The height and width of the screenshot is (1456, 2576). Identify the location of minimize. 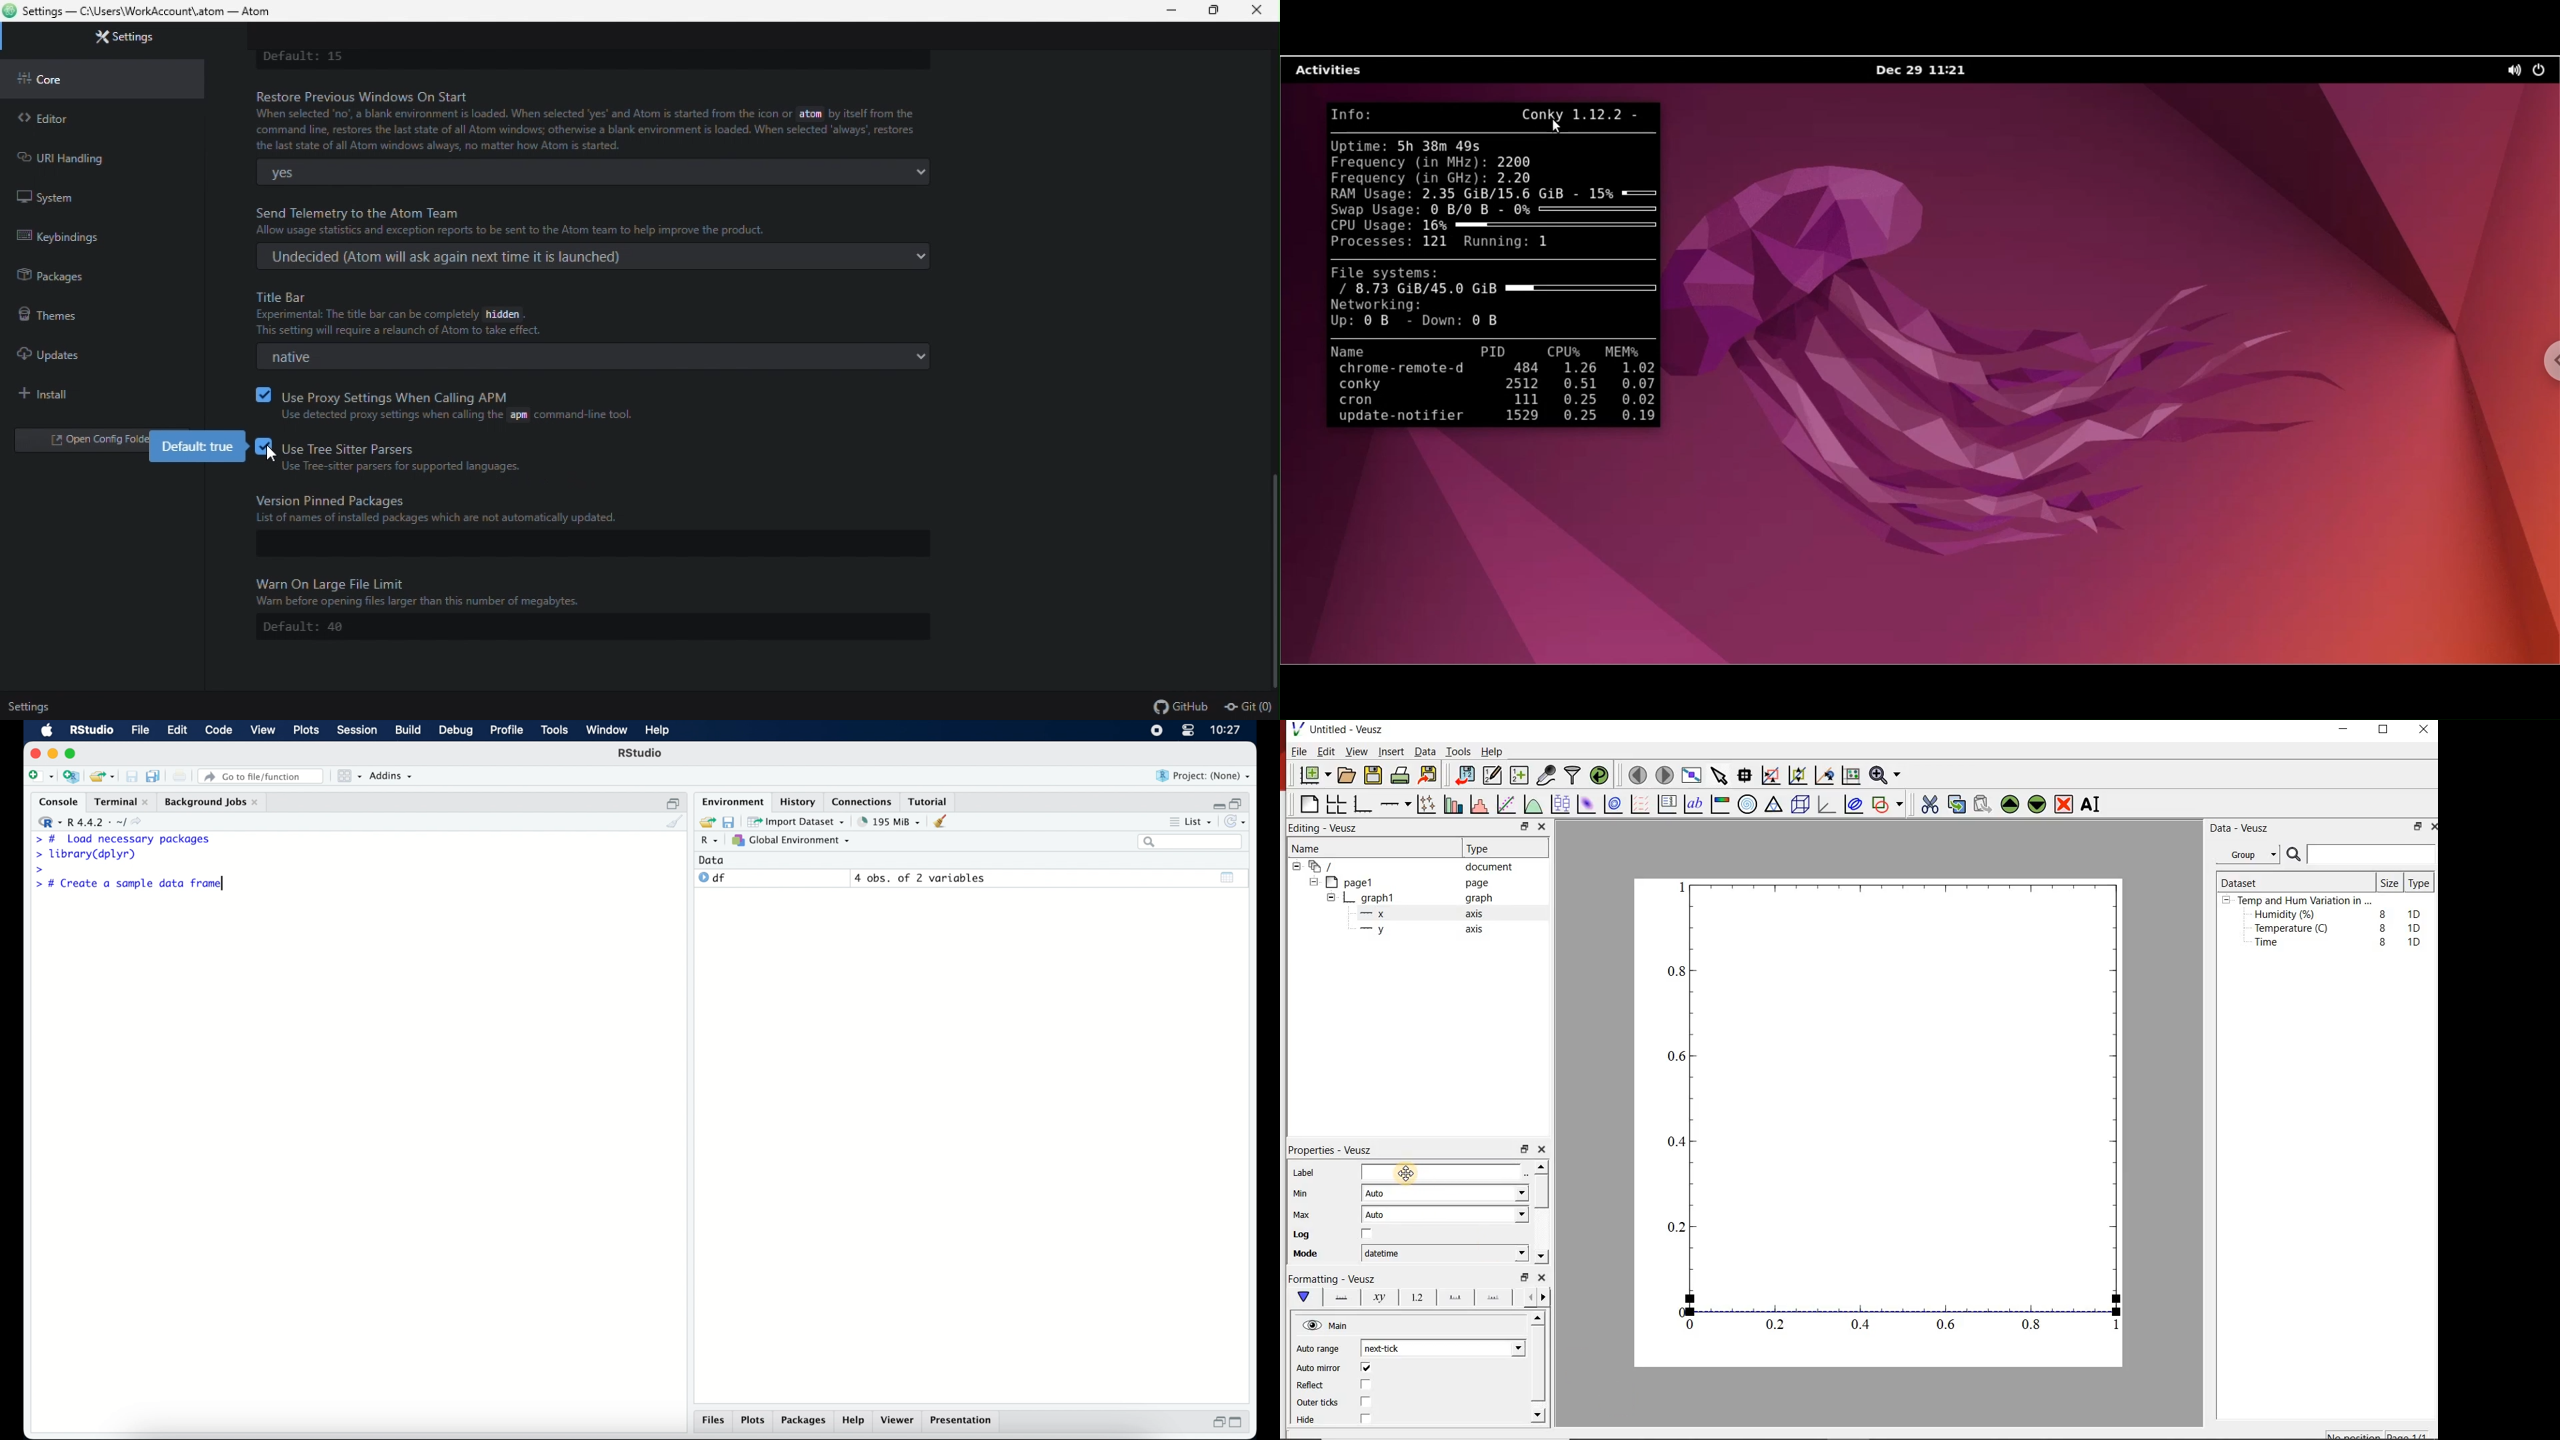
(1217, 803).